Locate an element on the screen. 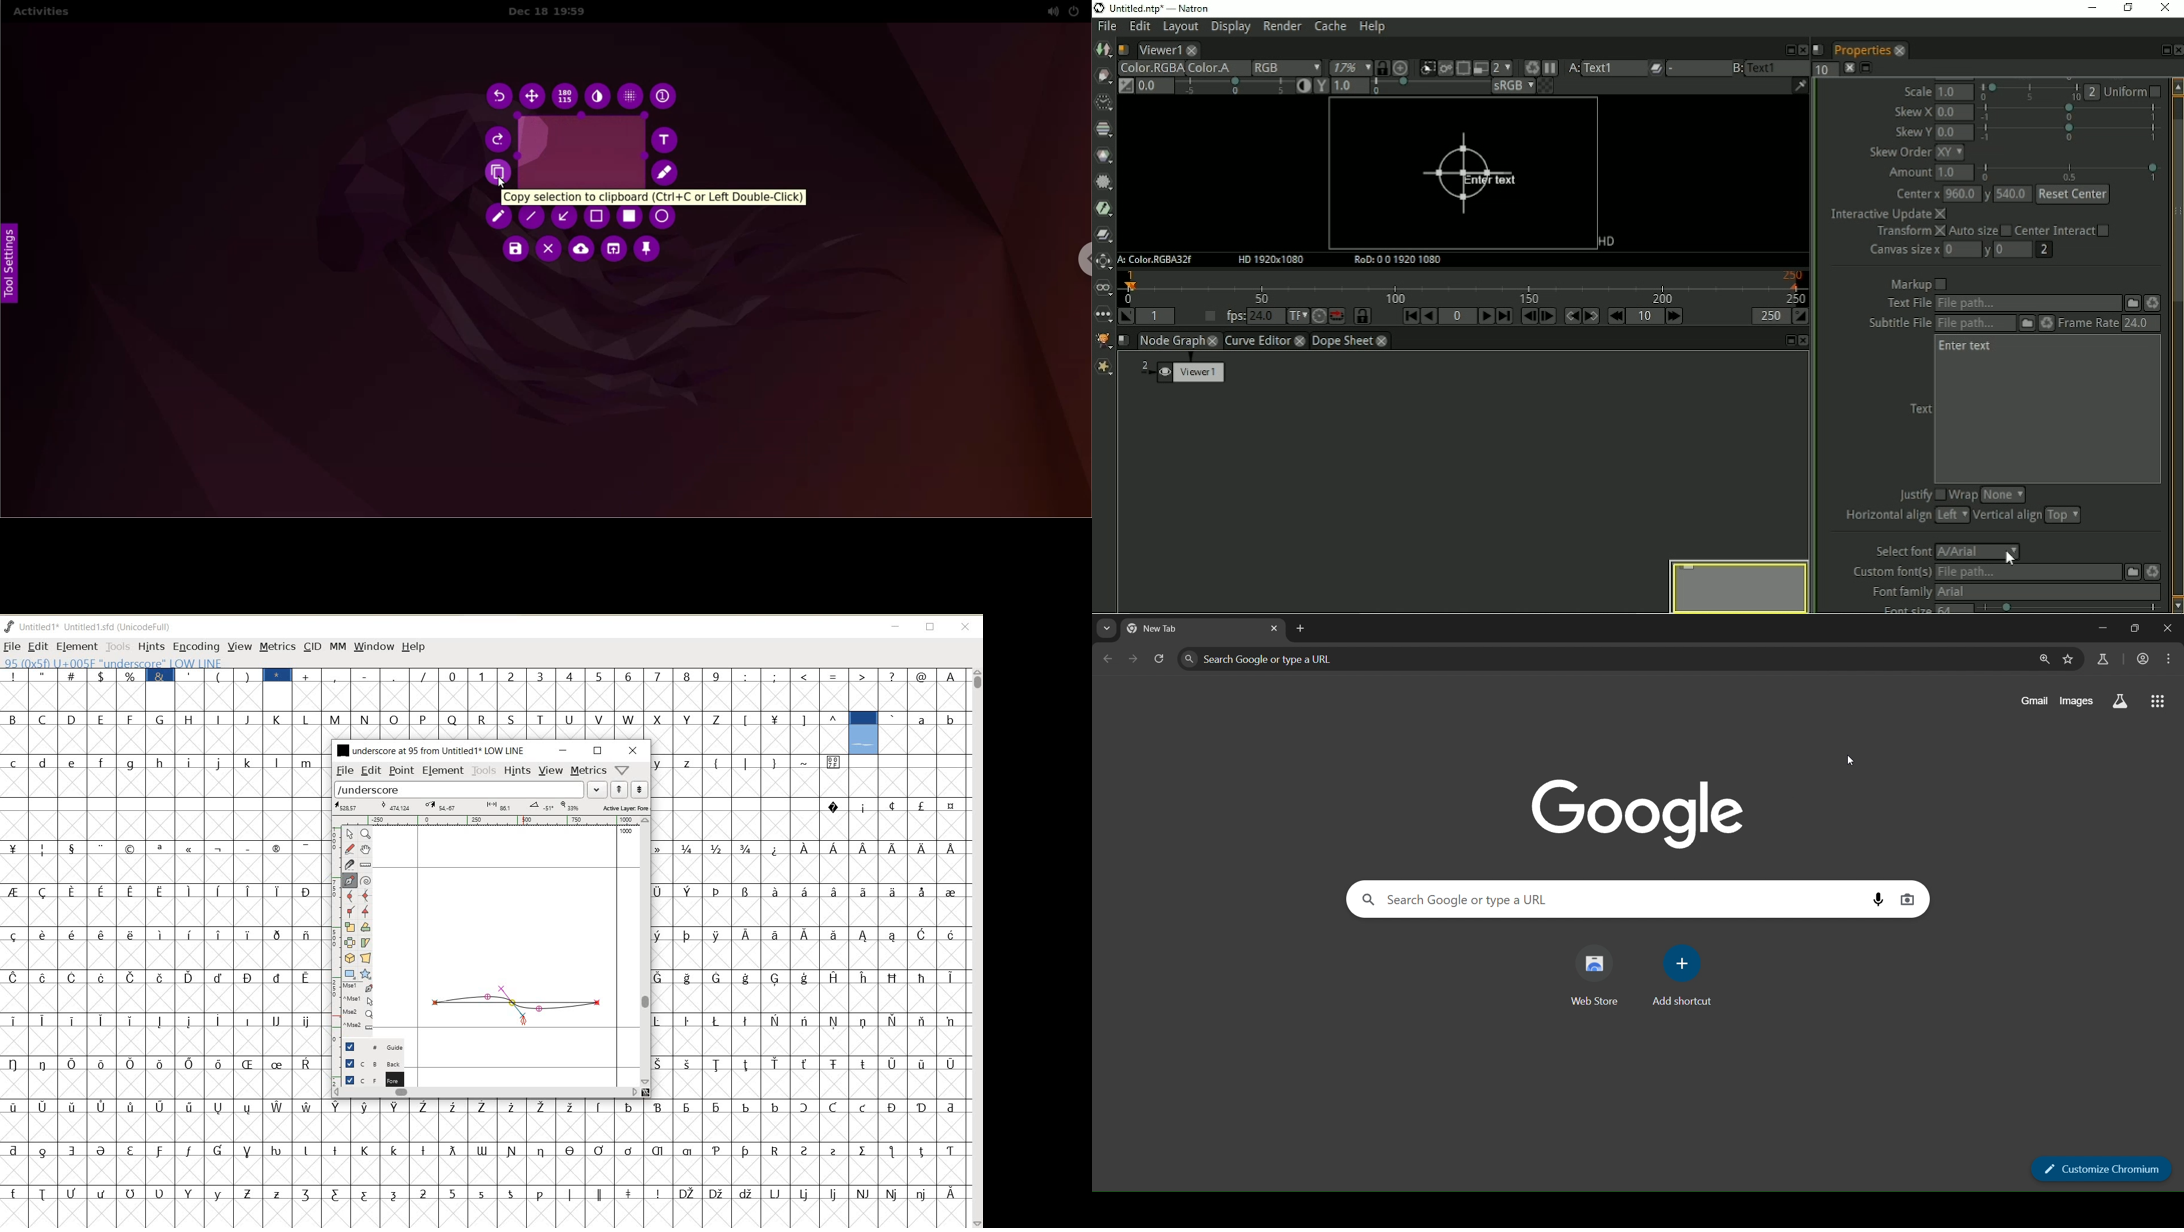 This screenshot has height=1232, width=2184. rotate the selection in 3D and project back to plane is located at coordinates (349, 958).